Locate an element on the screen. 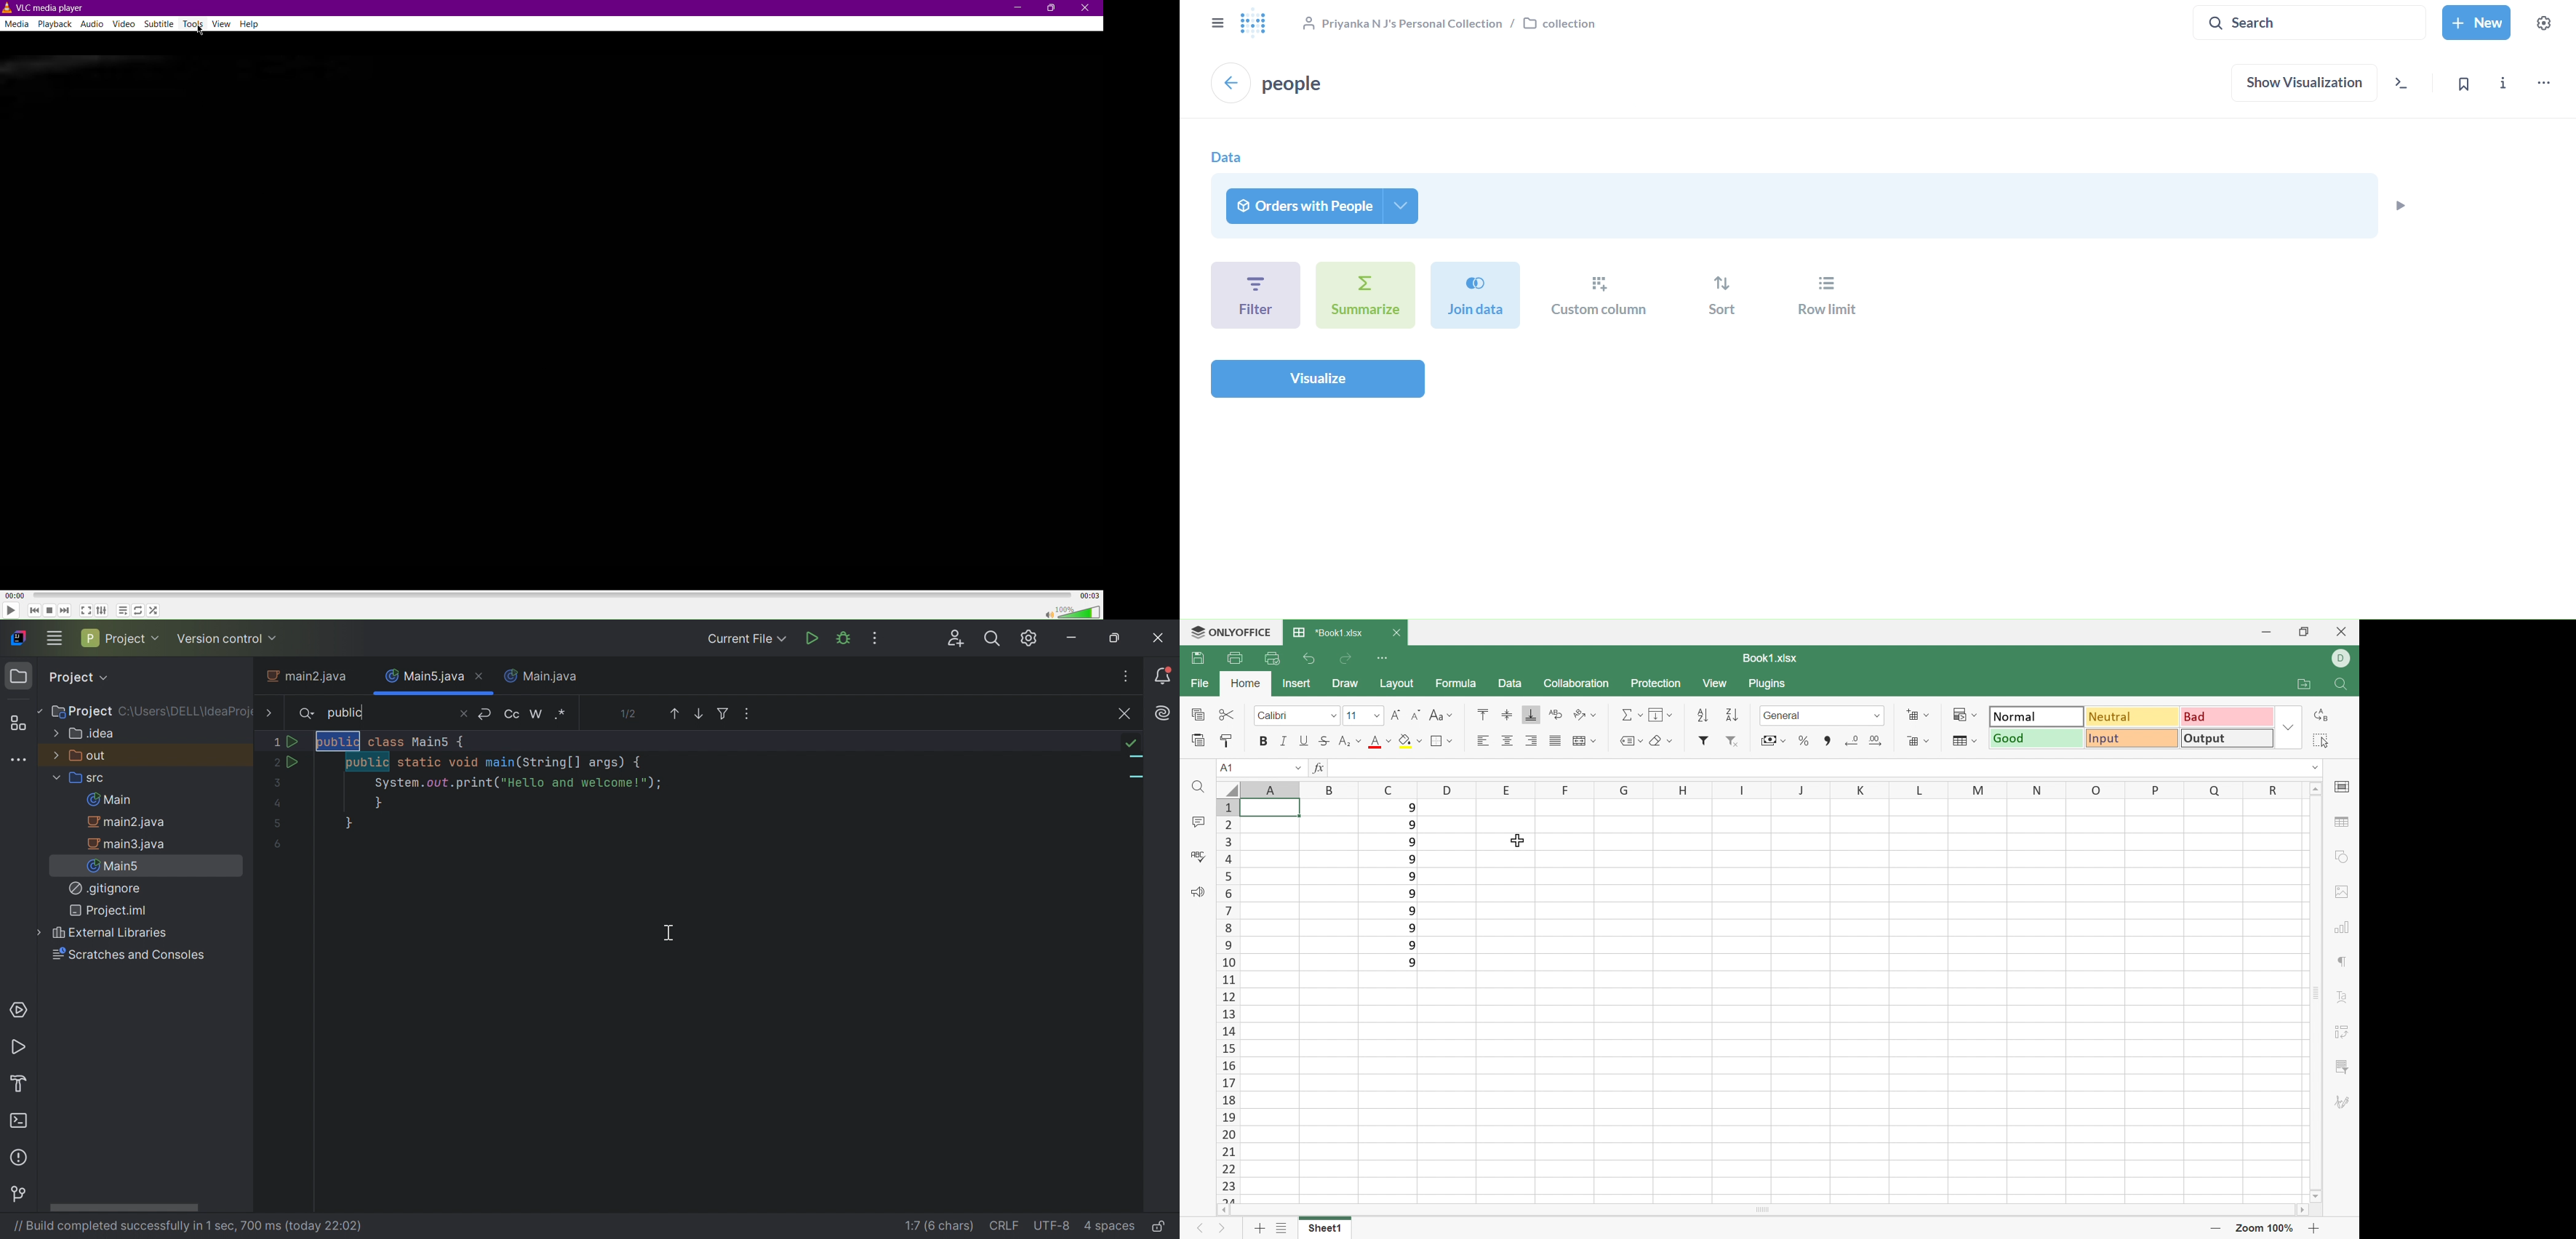  Align Top is located at coordinates (1483, 714).